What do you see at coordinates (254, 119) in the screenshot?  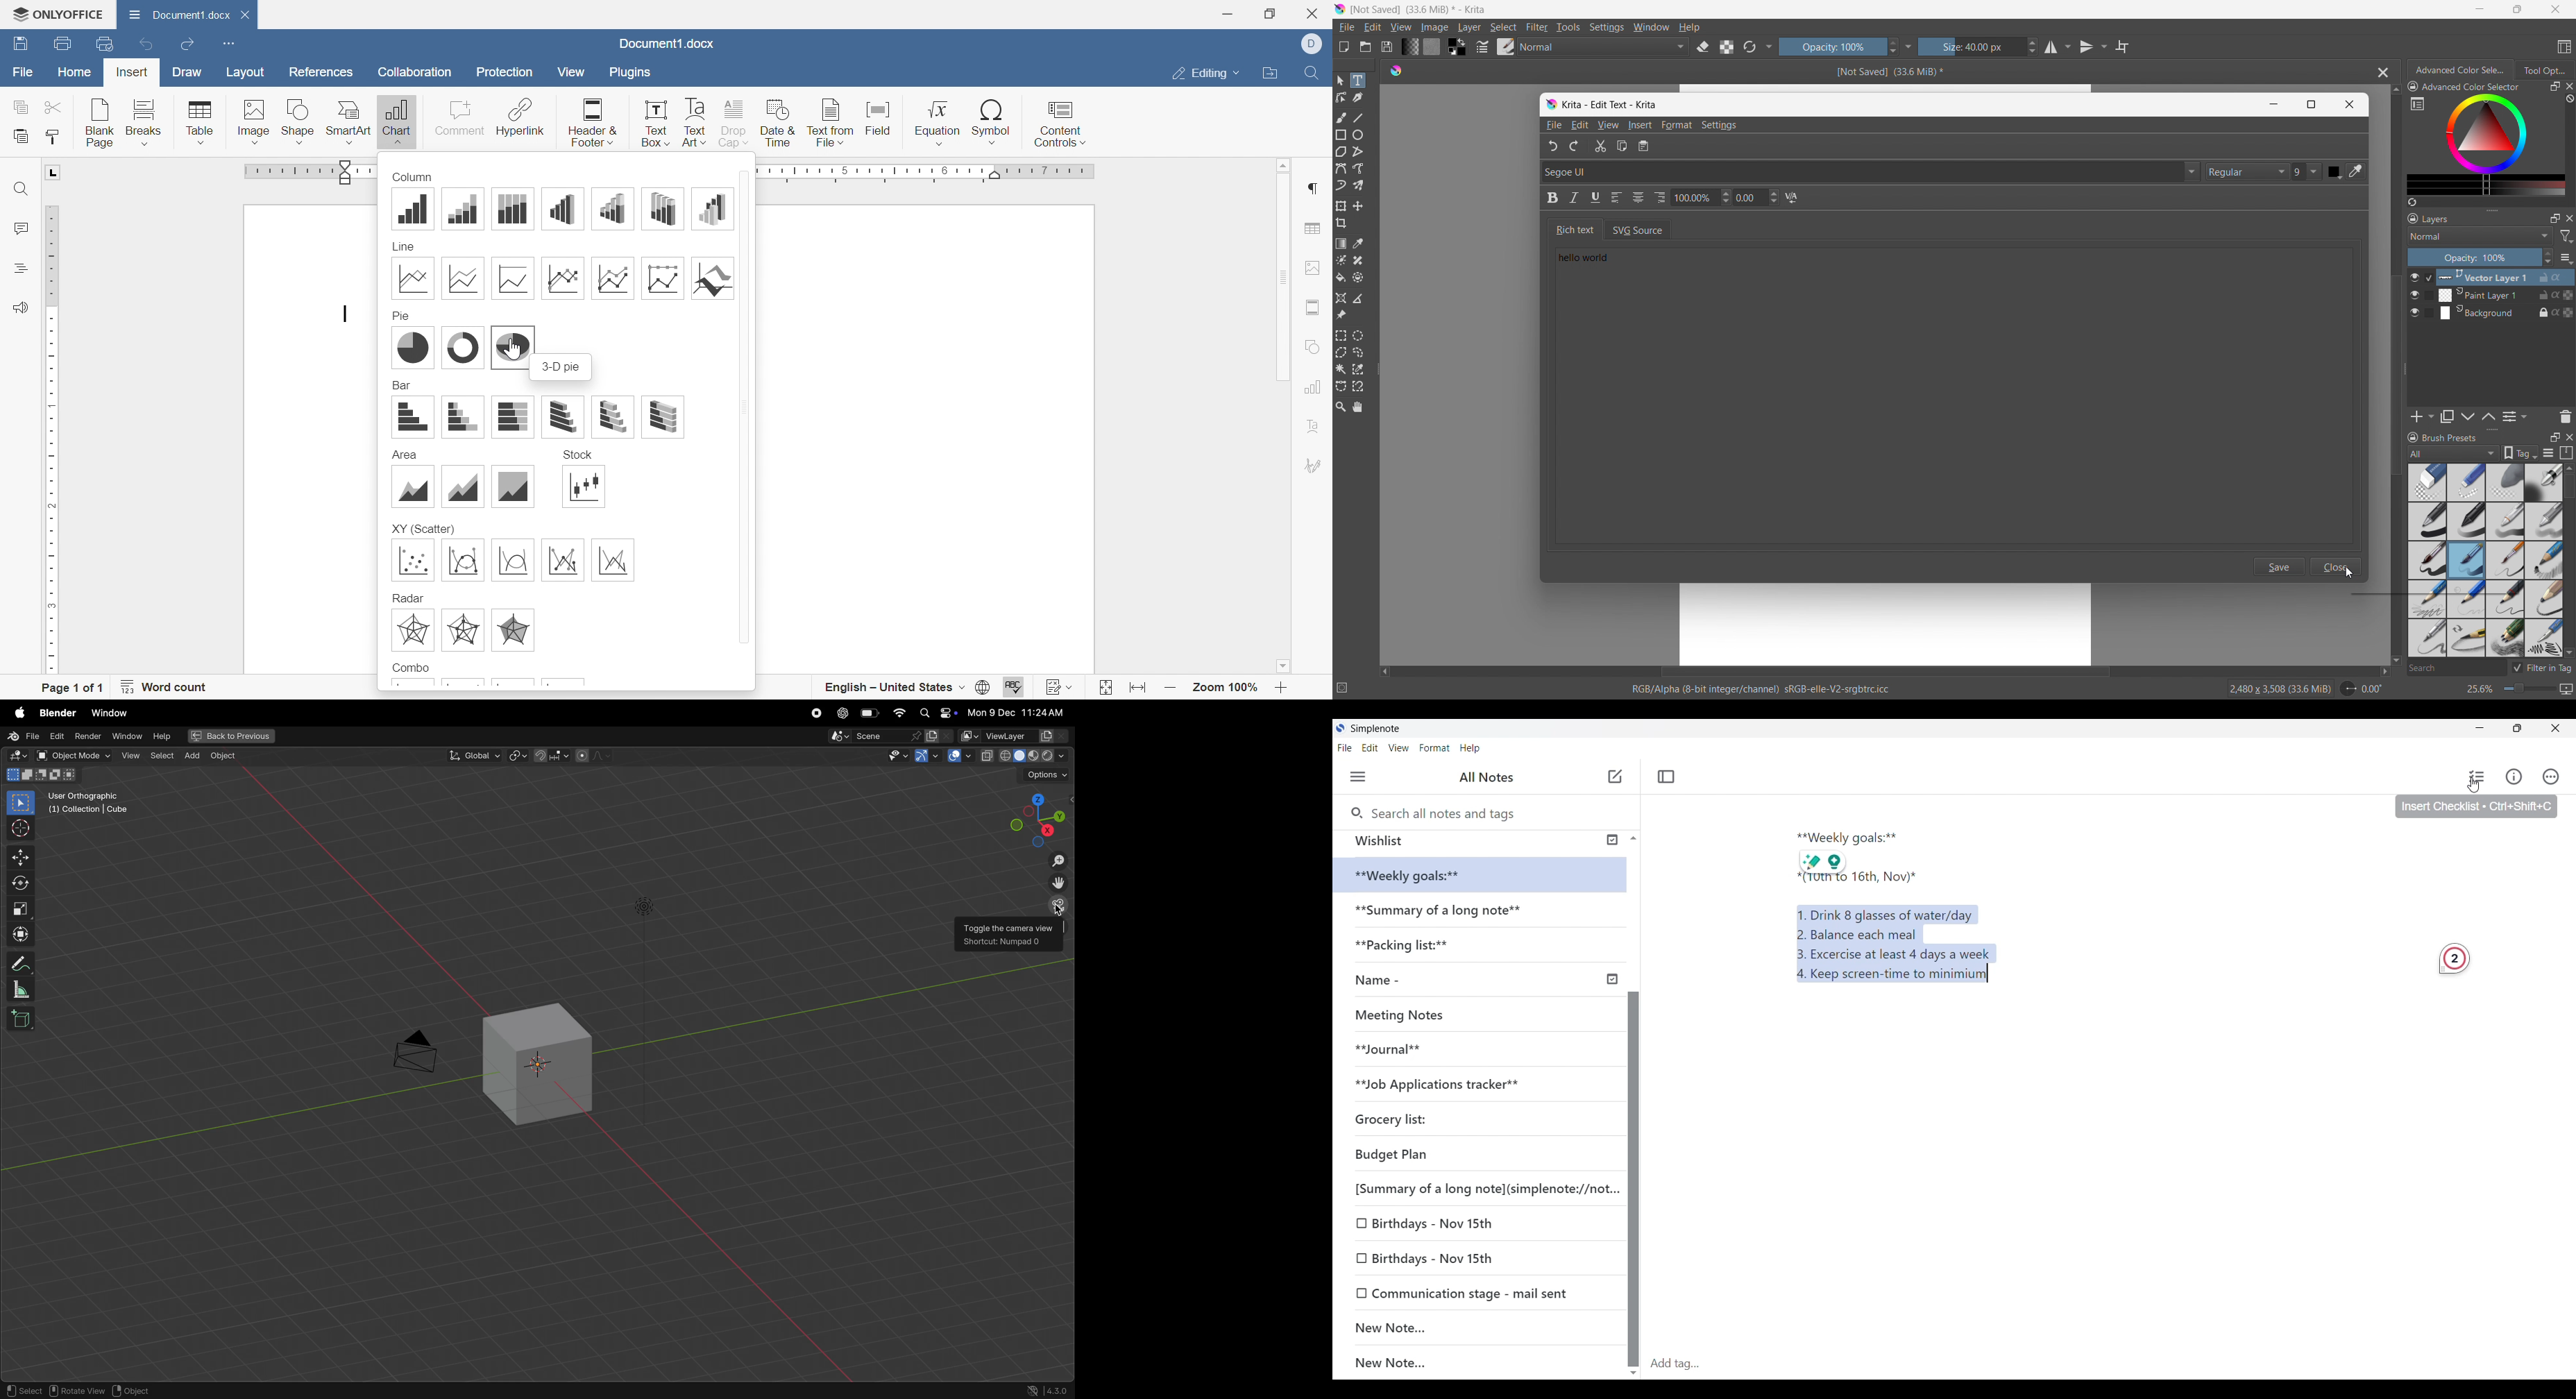 I see `Image` at bounding box center [254, 119].